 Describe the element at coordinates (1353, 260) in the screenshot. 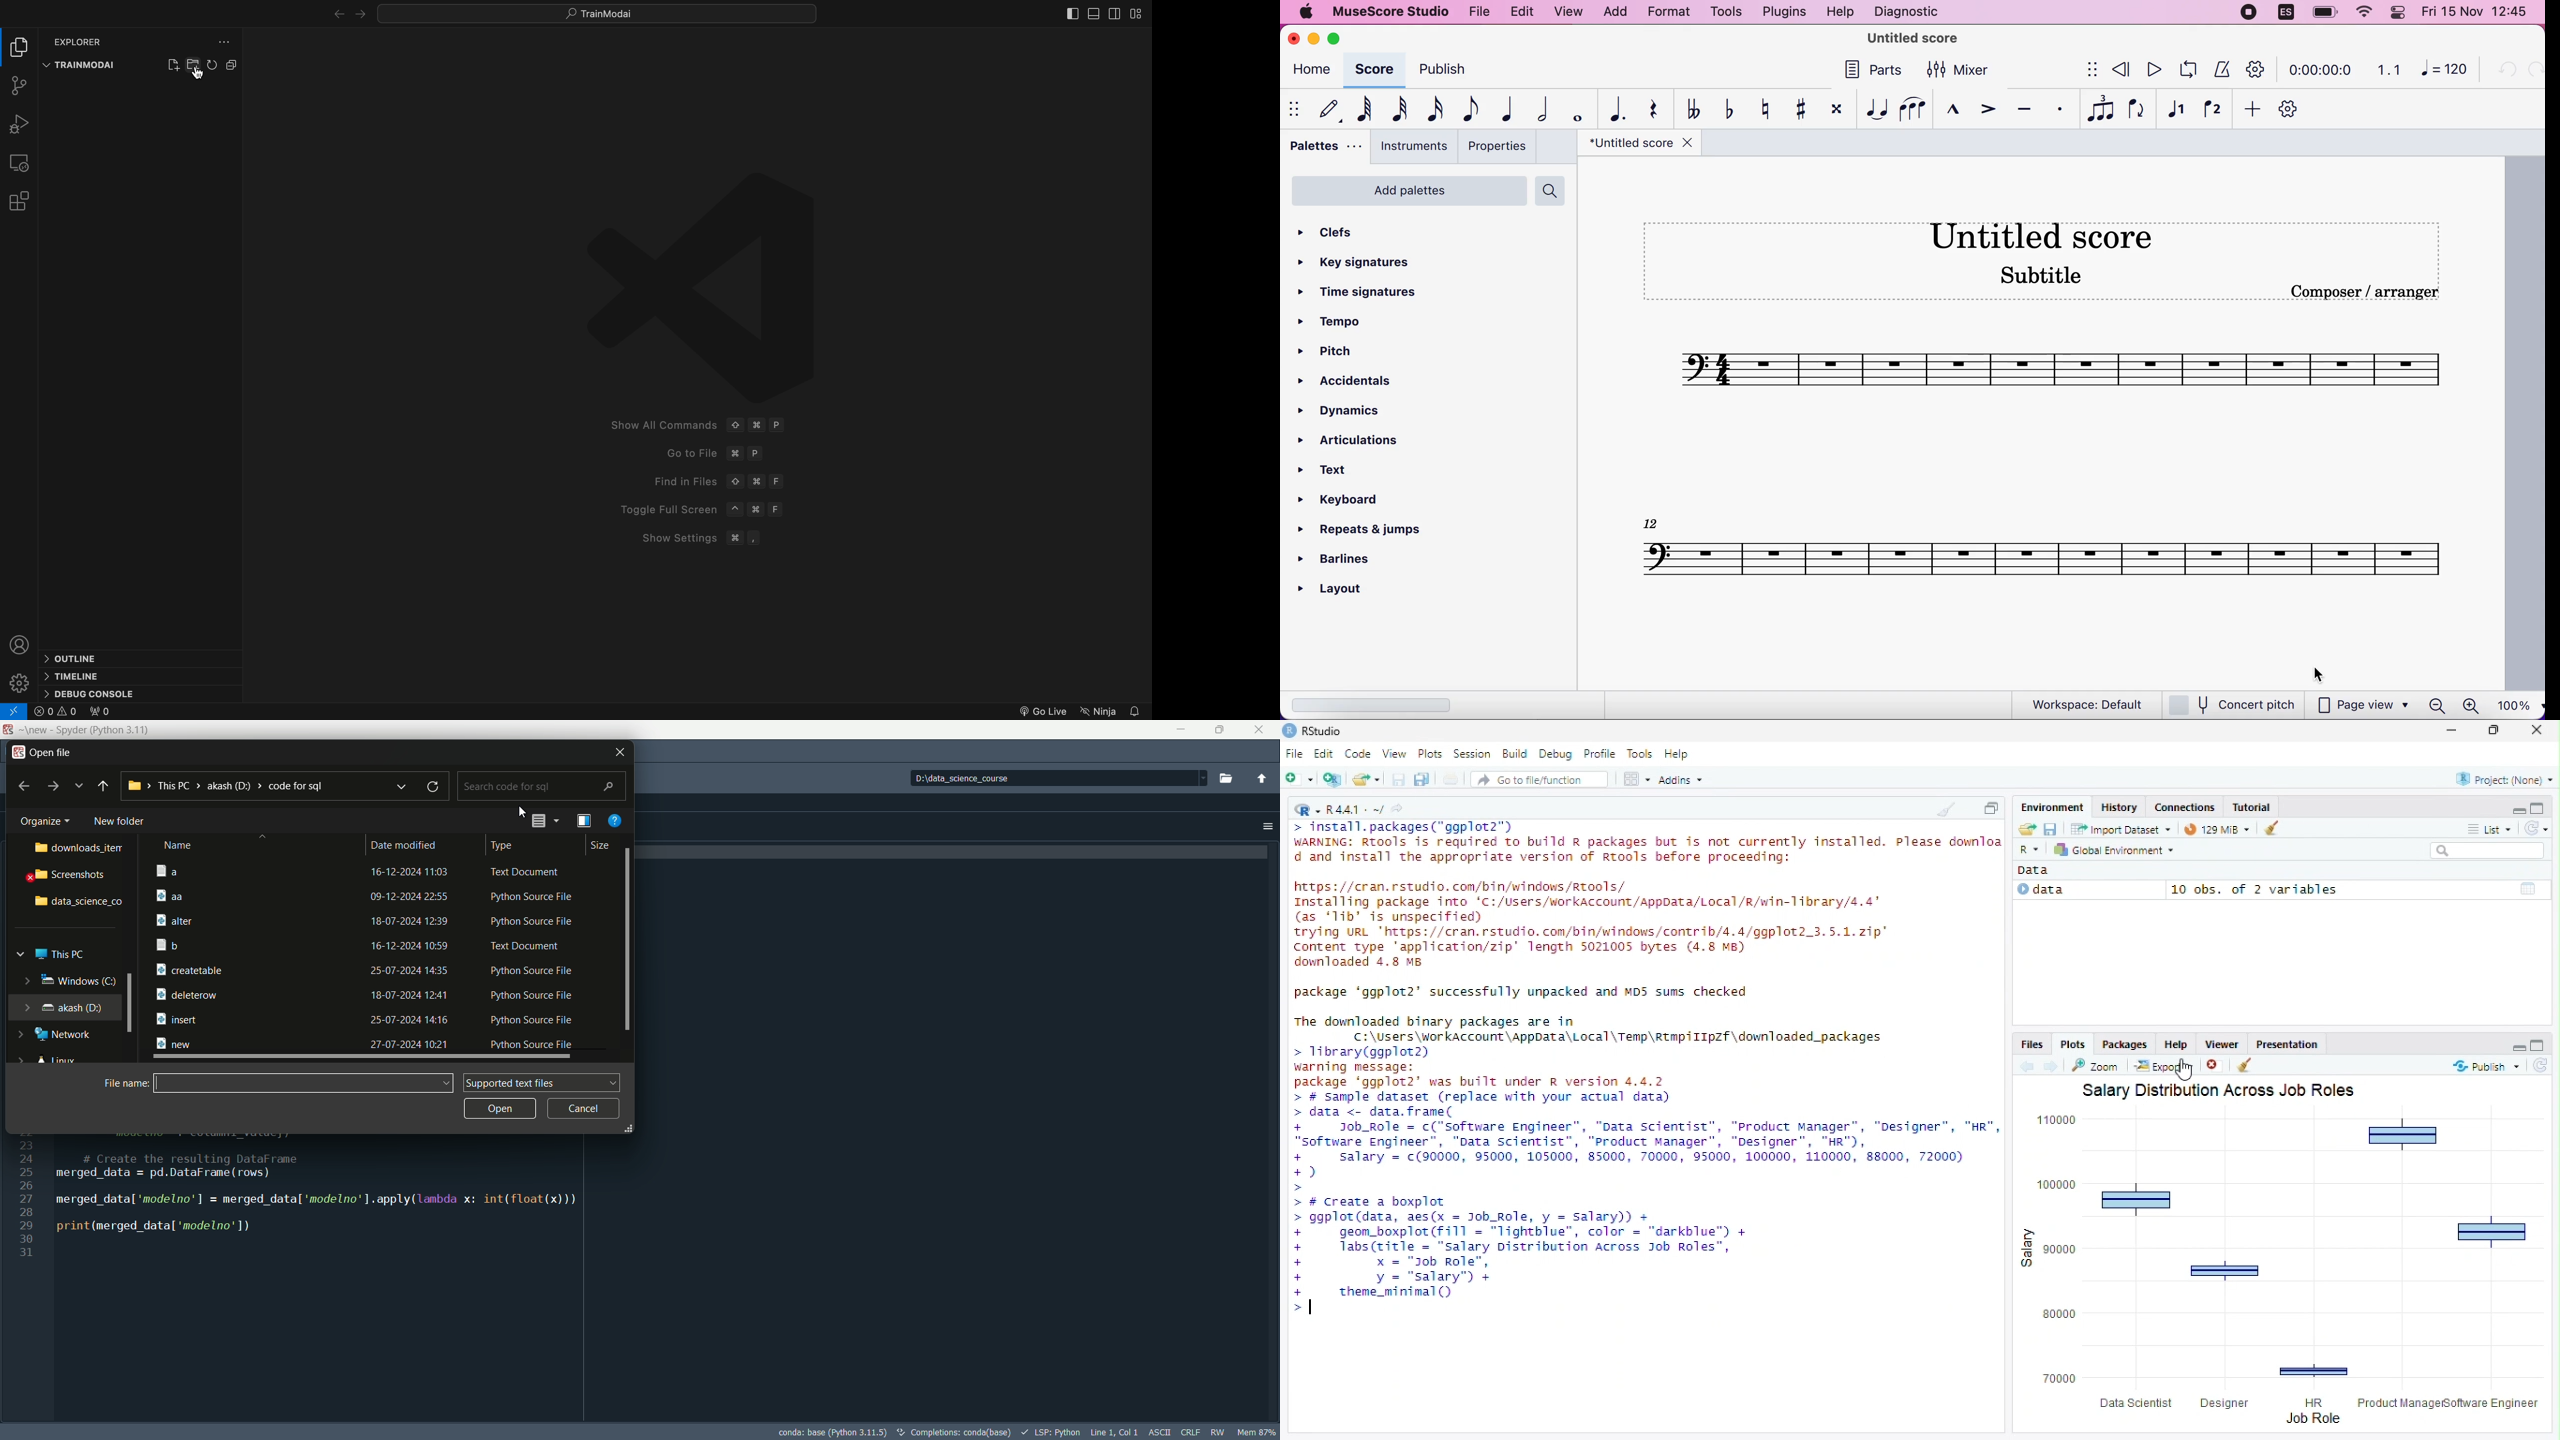

I see `key signatures` at that location.